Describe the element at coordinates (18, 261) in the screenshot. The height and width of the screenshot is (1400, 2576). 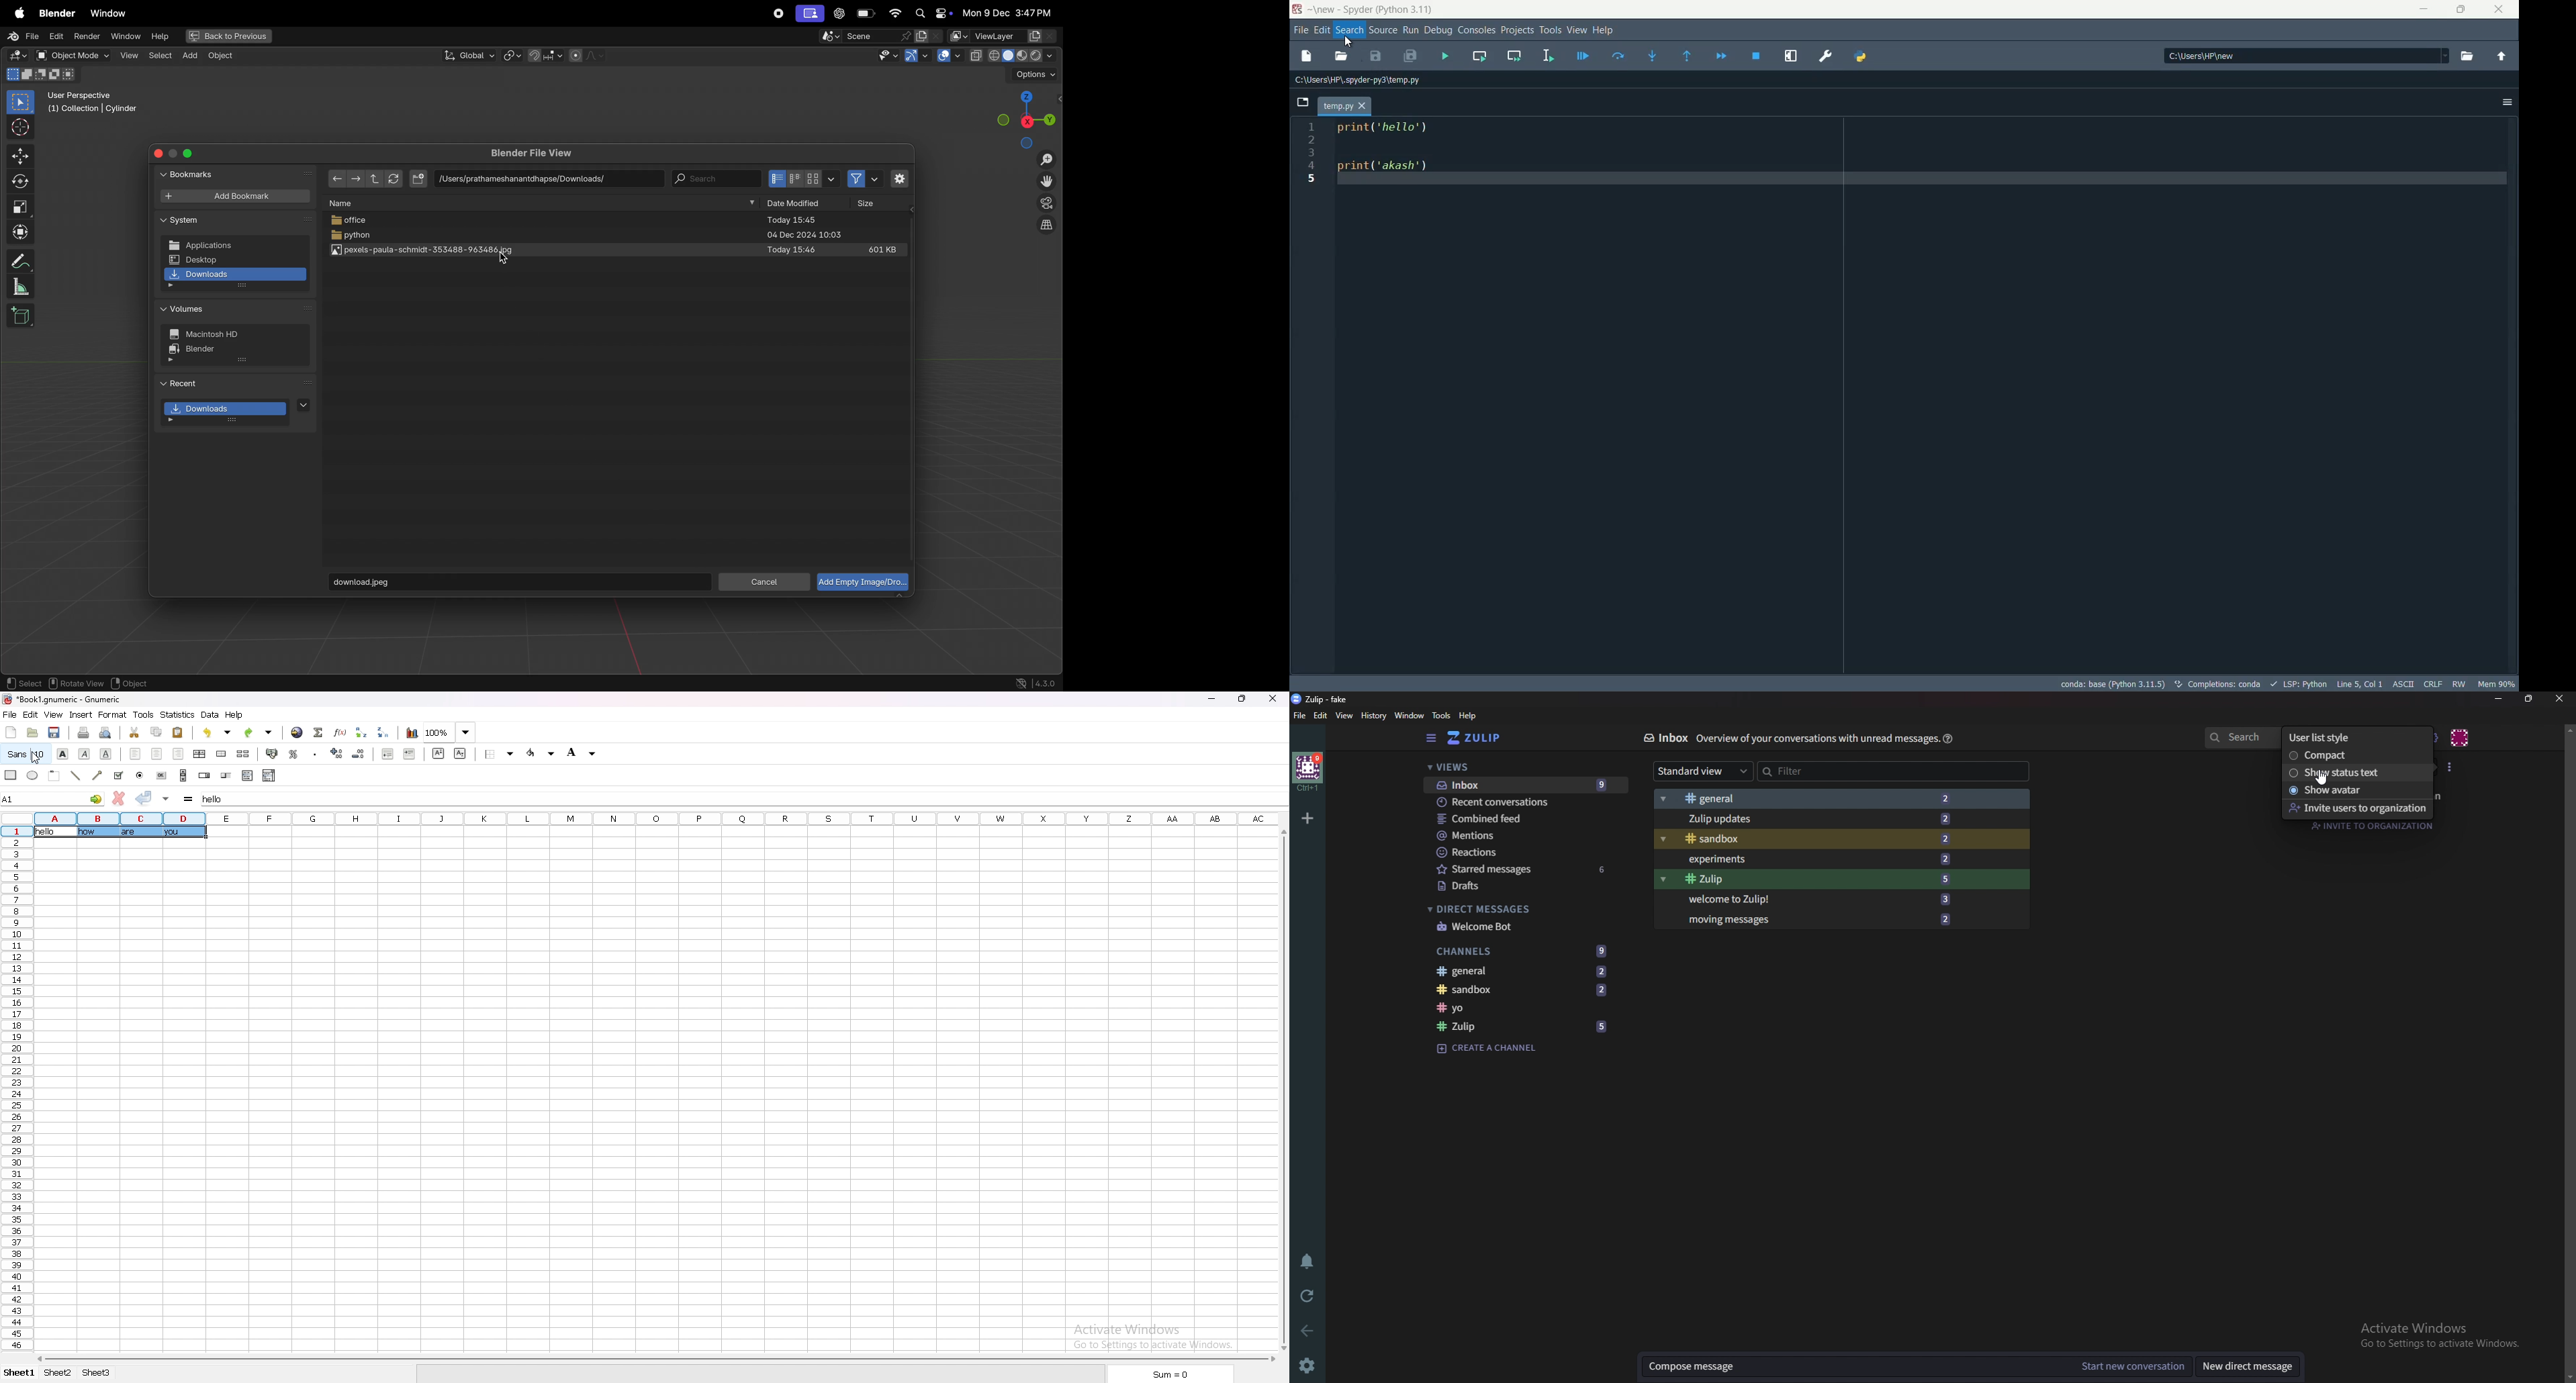
I see `annotate` at that location.